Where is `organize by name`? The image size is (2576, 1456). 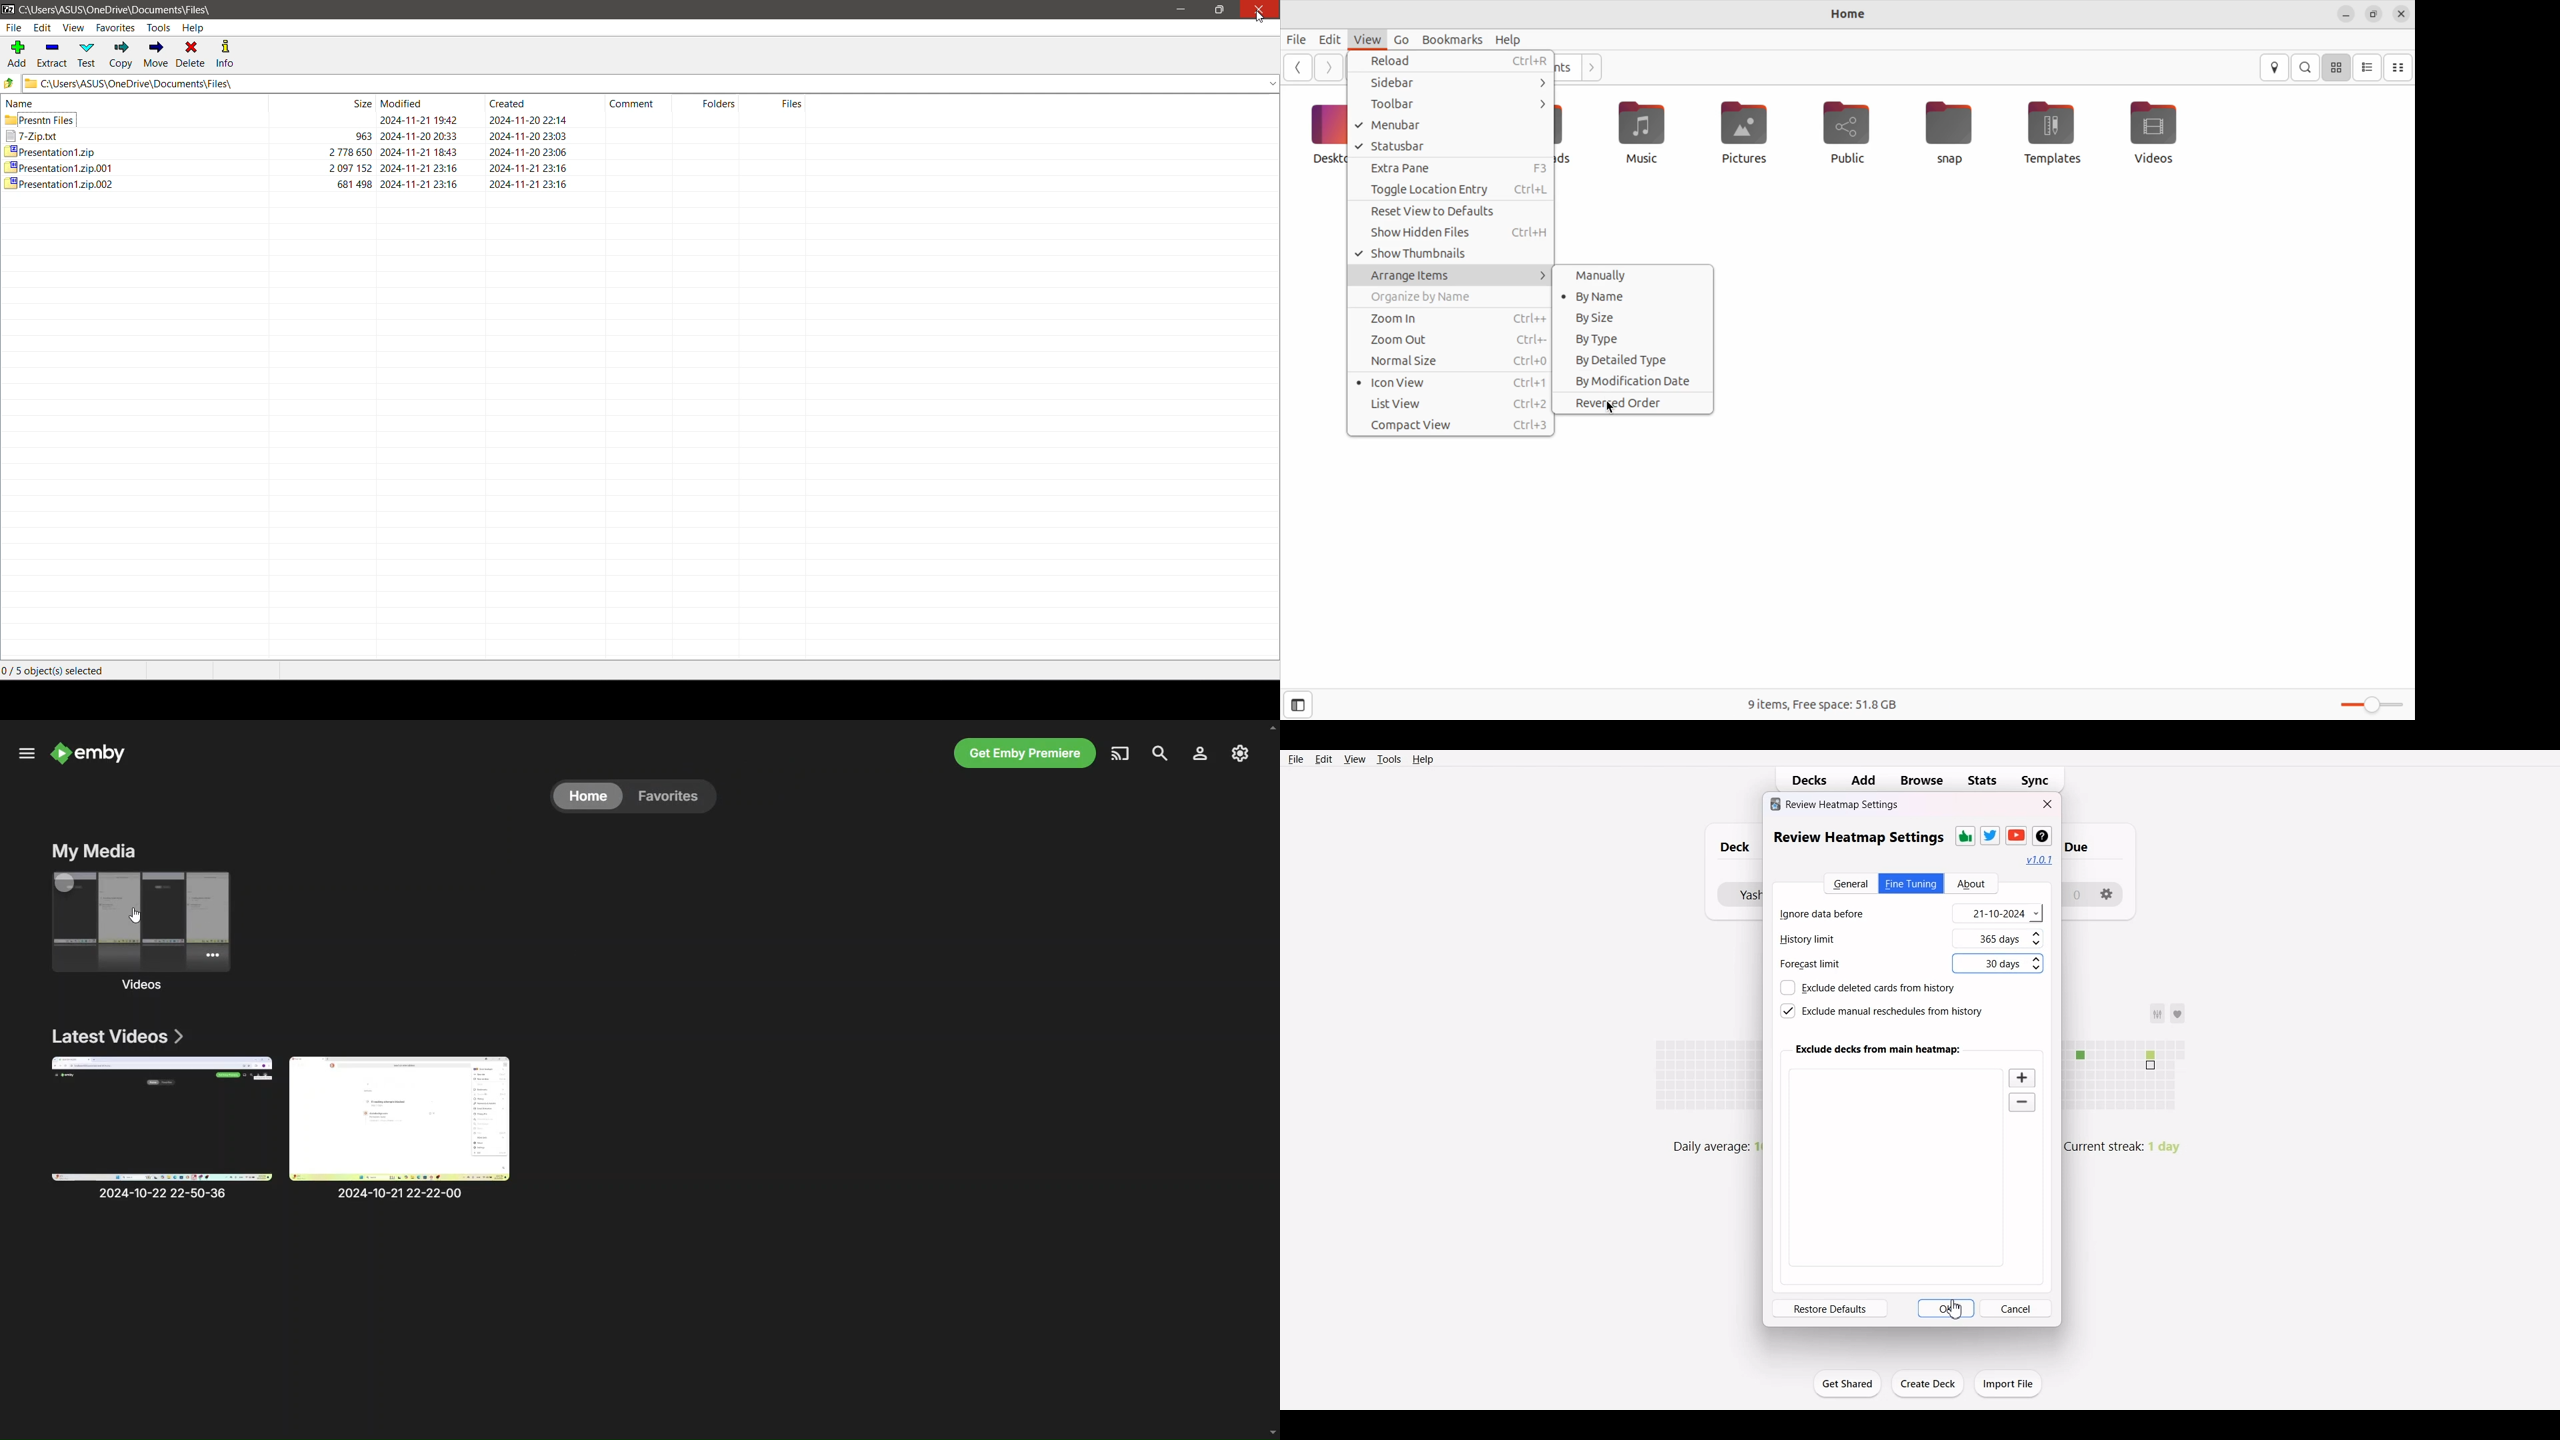
organize by name is located at coordinates (1445, 298).